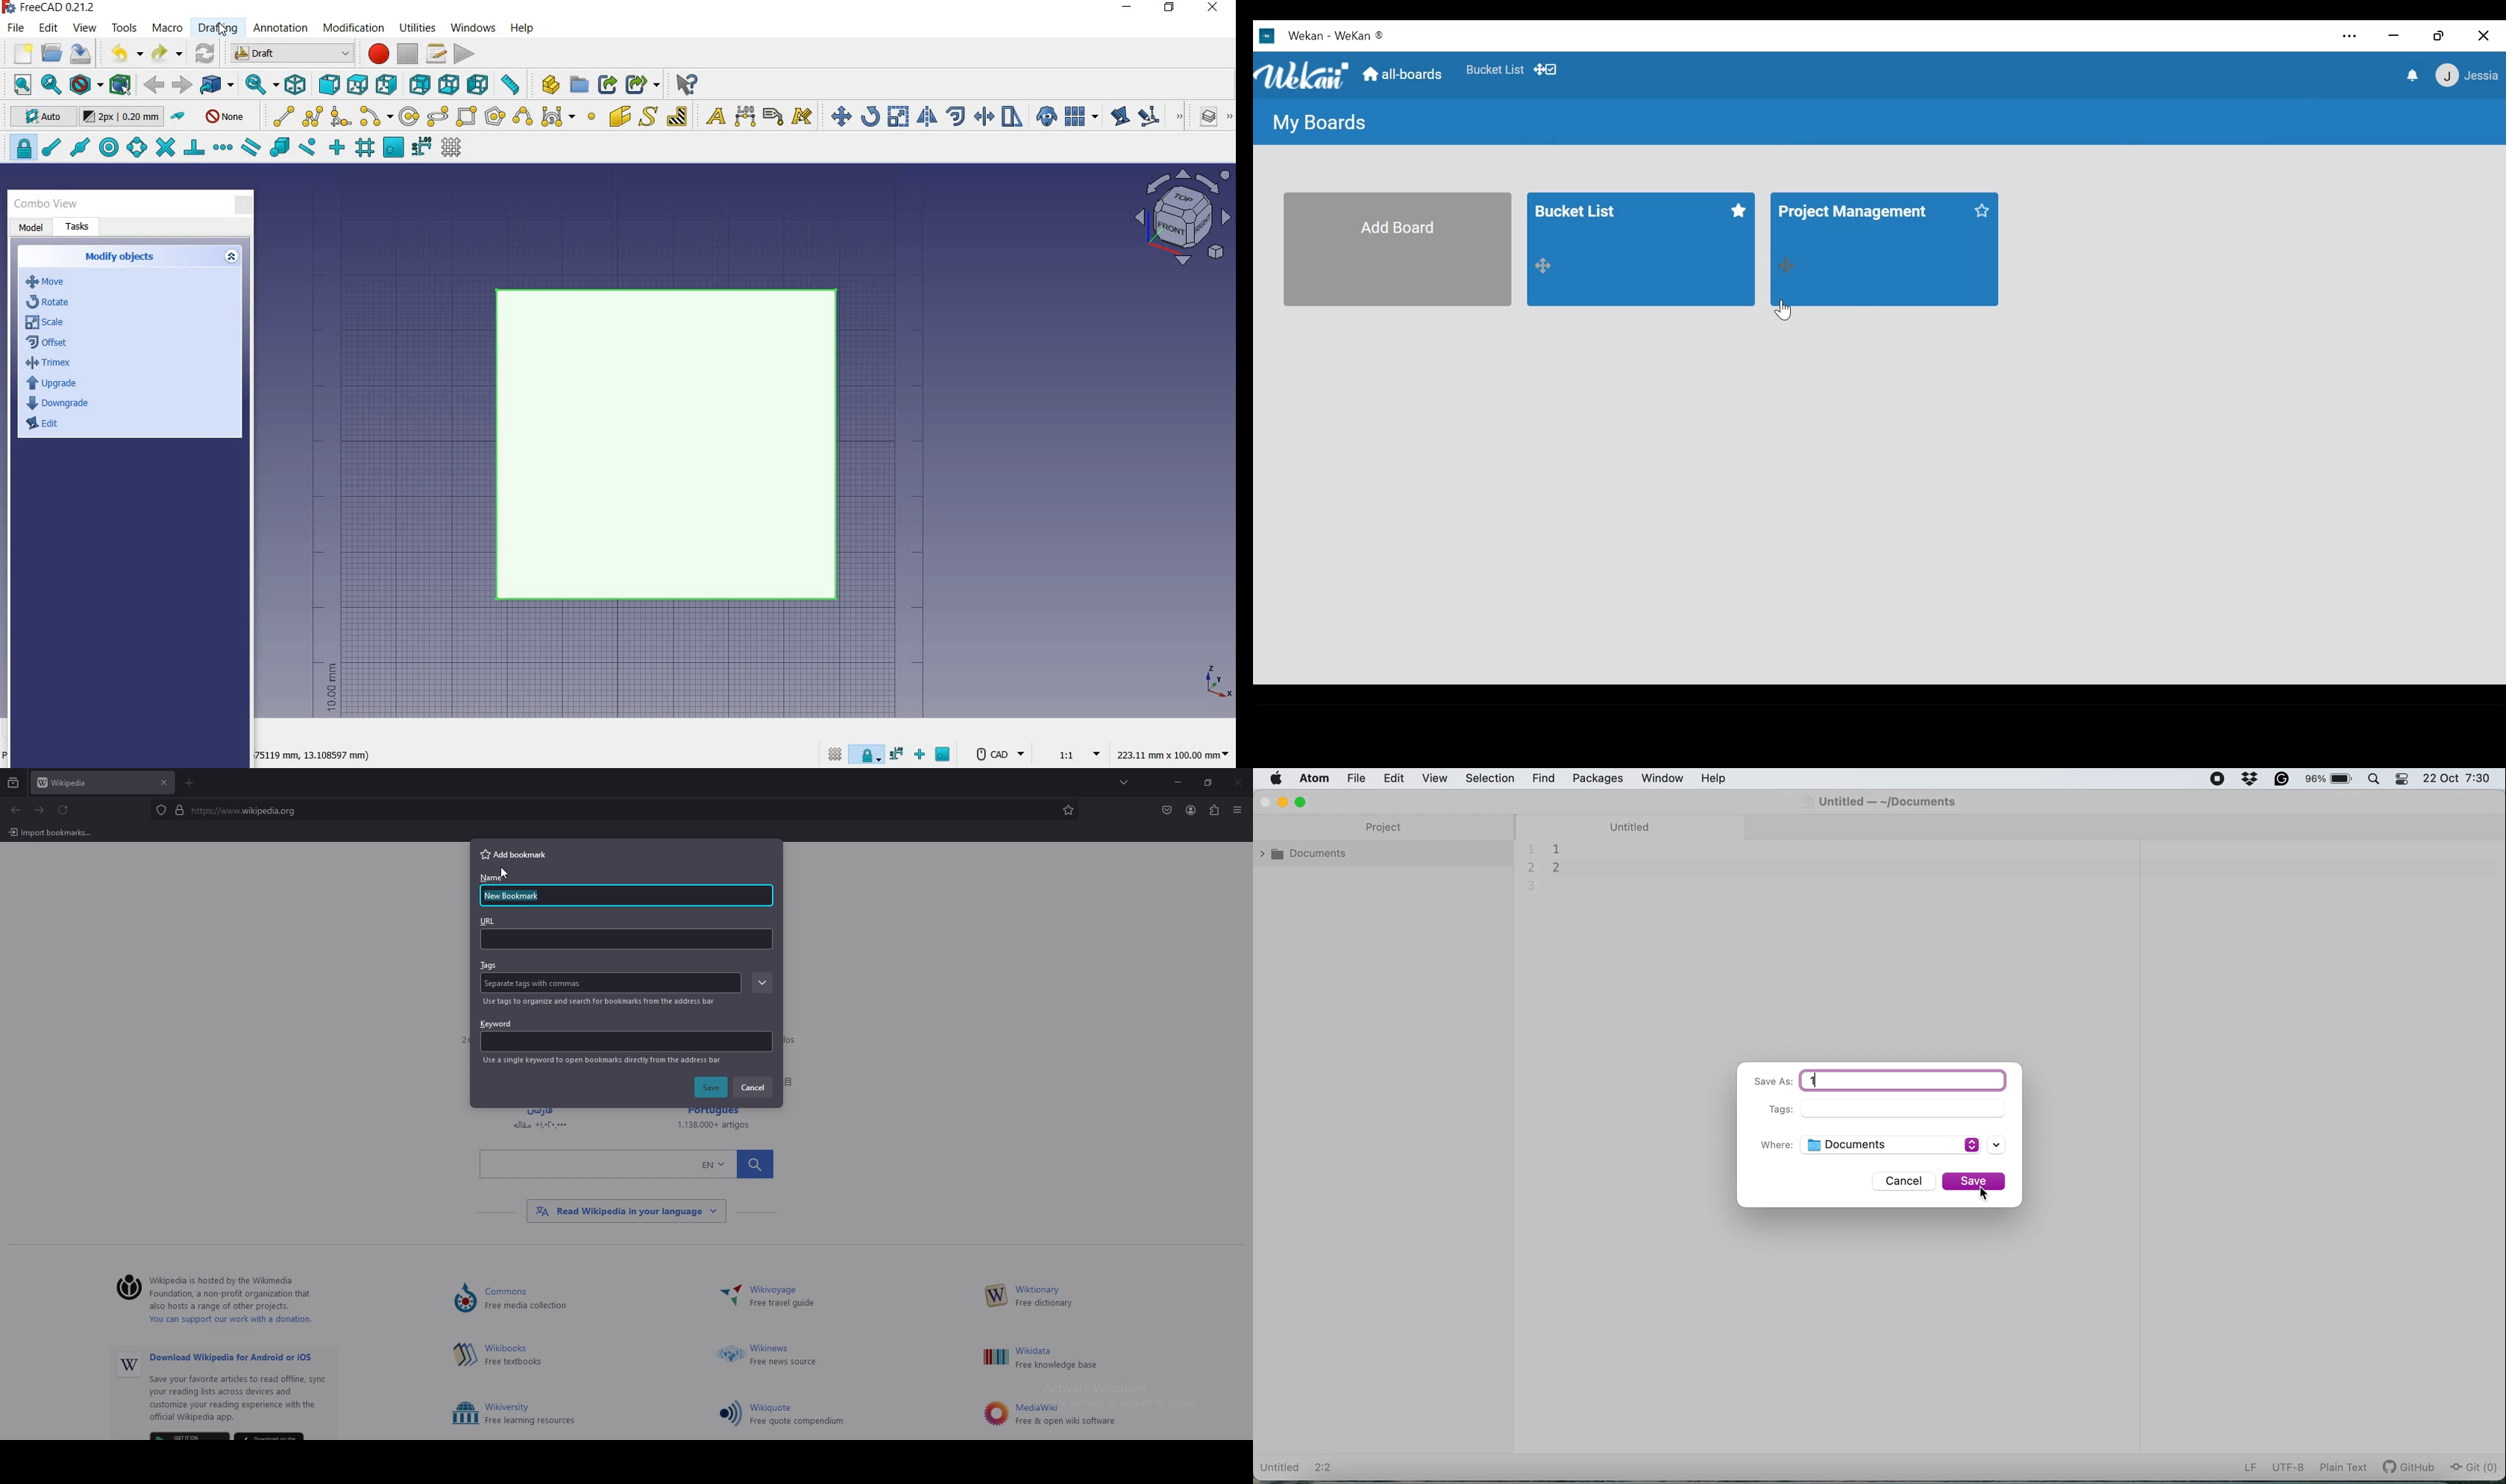 This screenshot has width=2520, height=1484. I want to click on system name, so click(53, 7).